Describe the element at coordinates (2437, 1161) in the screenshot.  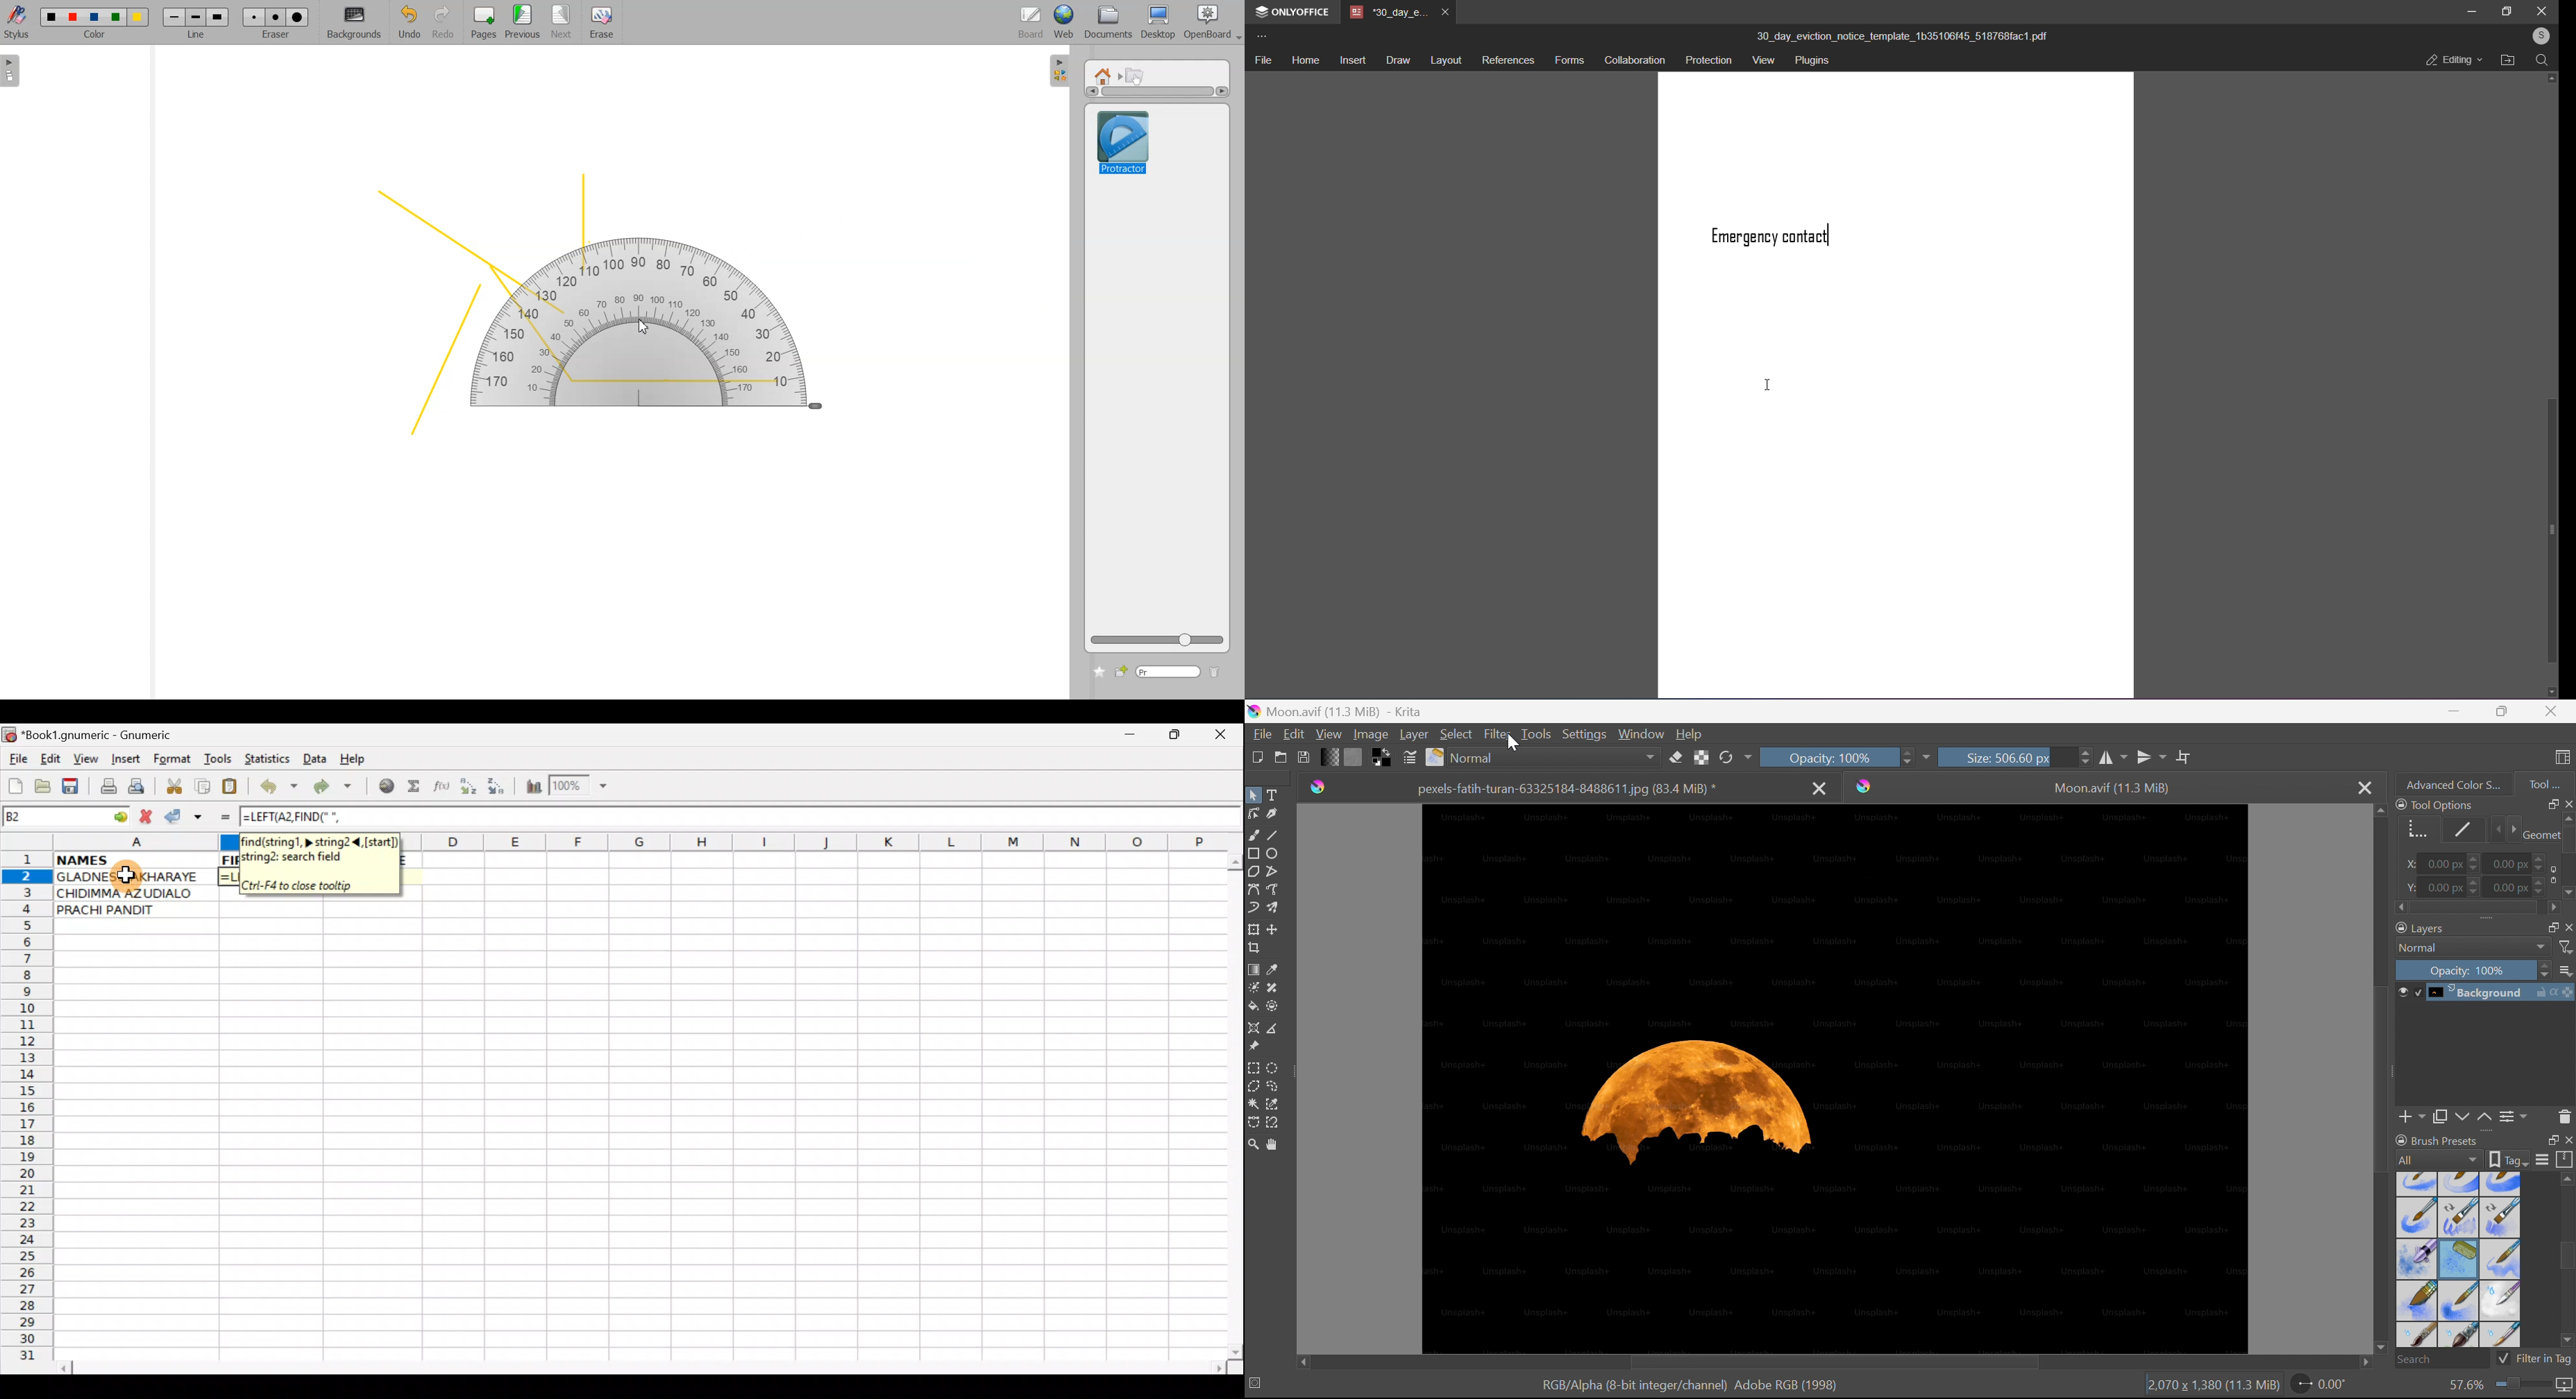
I see `All` at that location.